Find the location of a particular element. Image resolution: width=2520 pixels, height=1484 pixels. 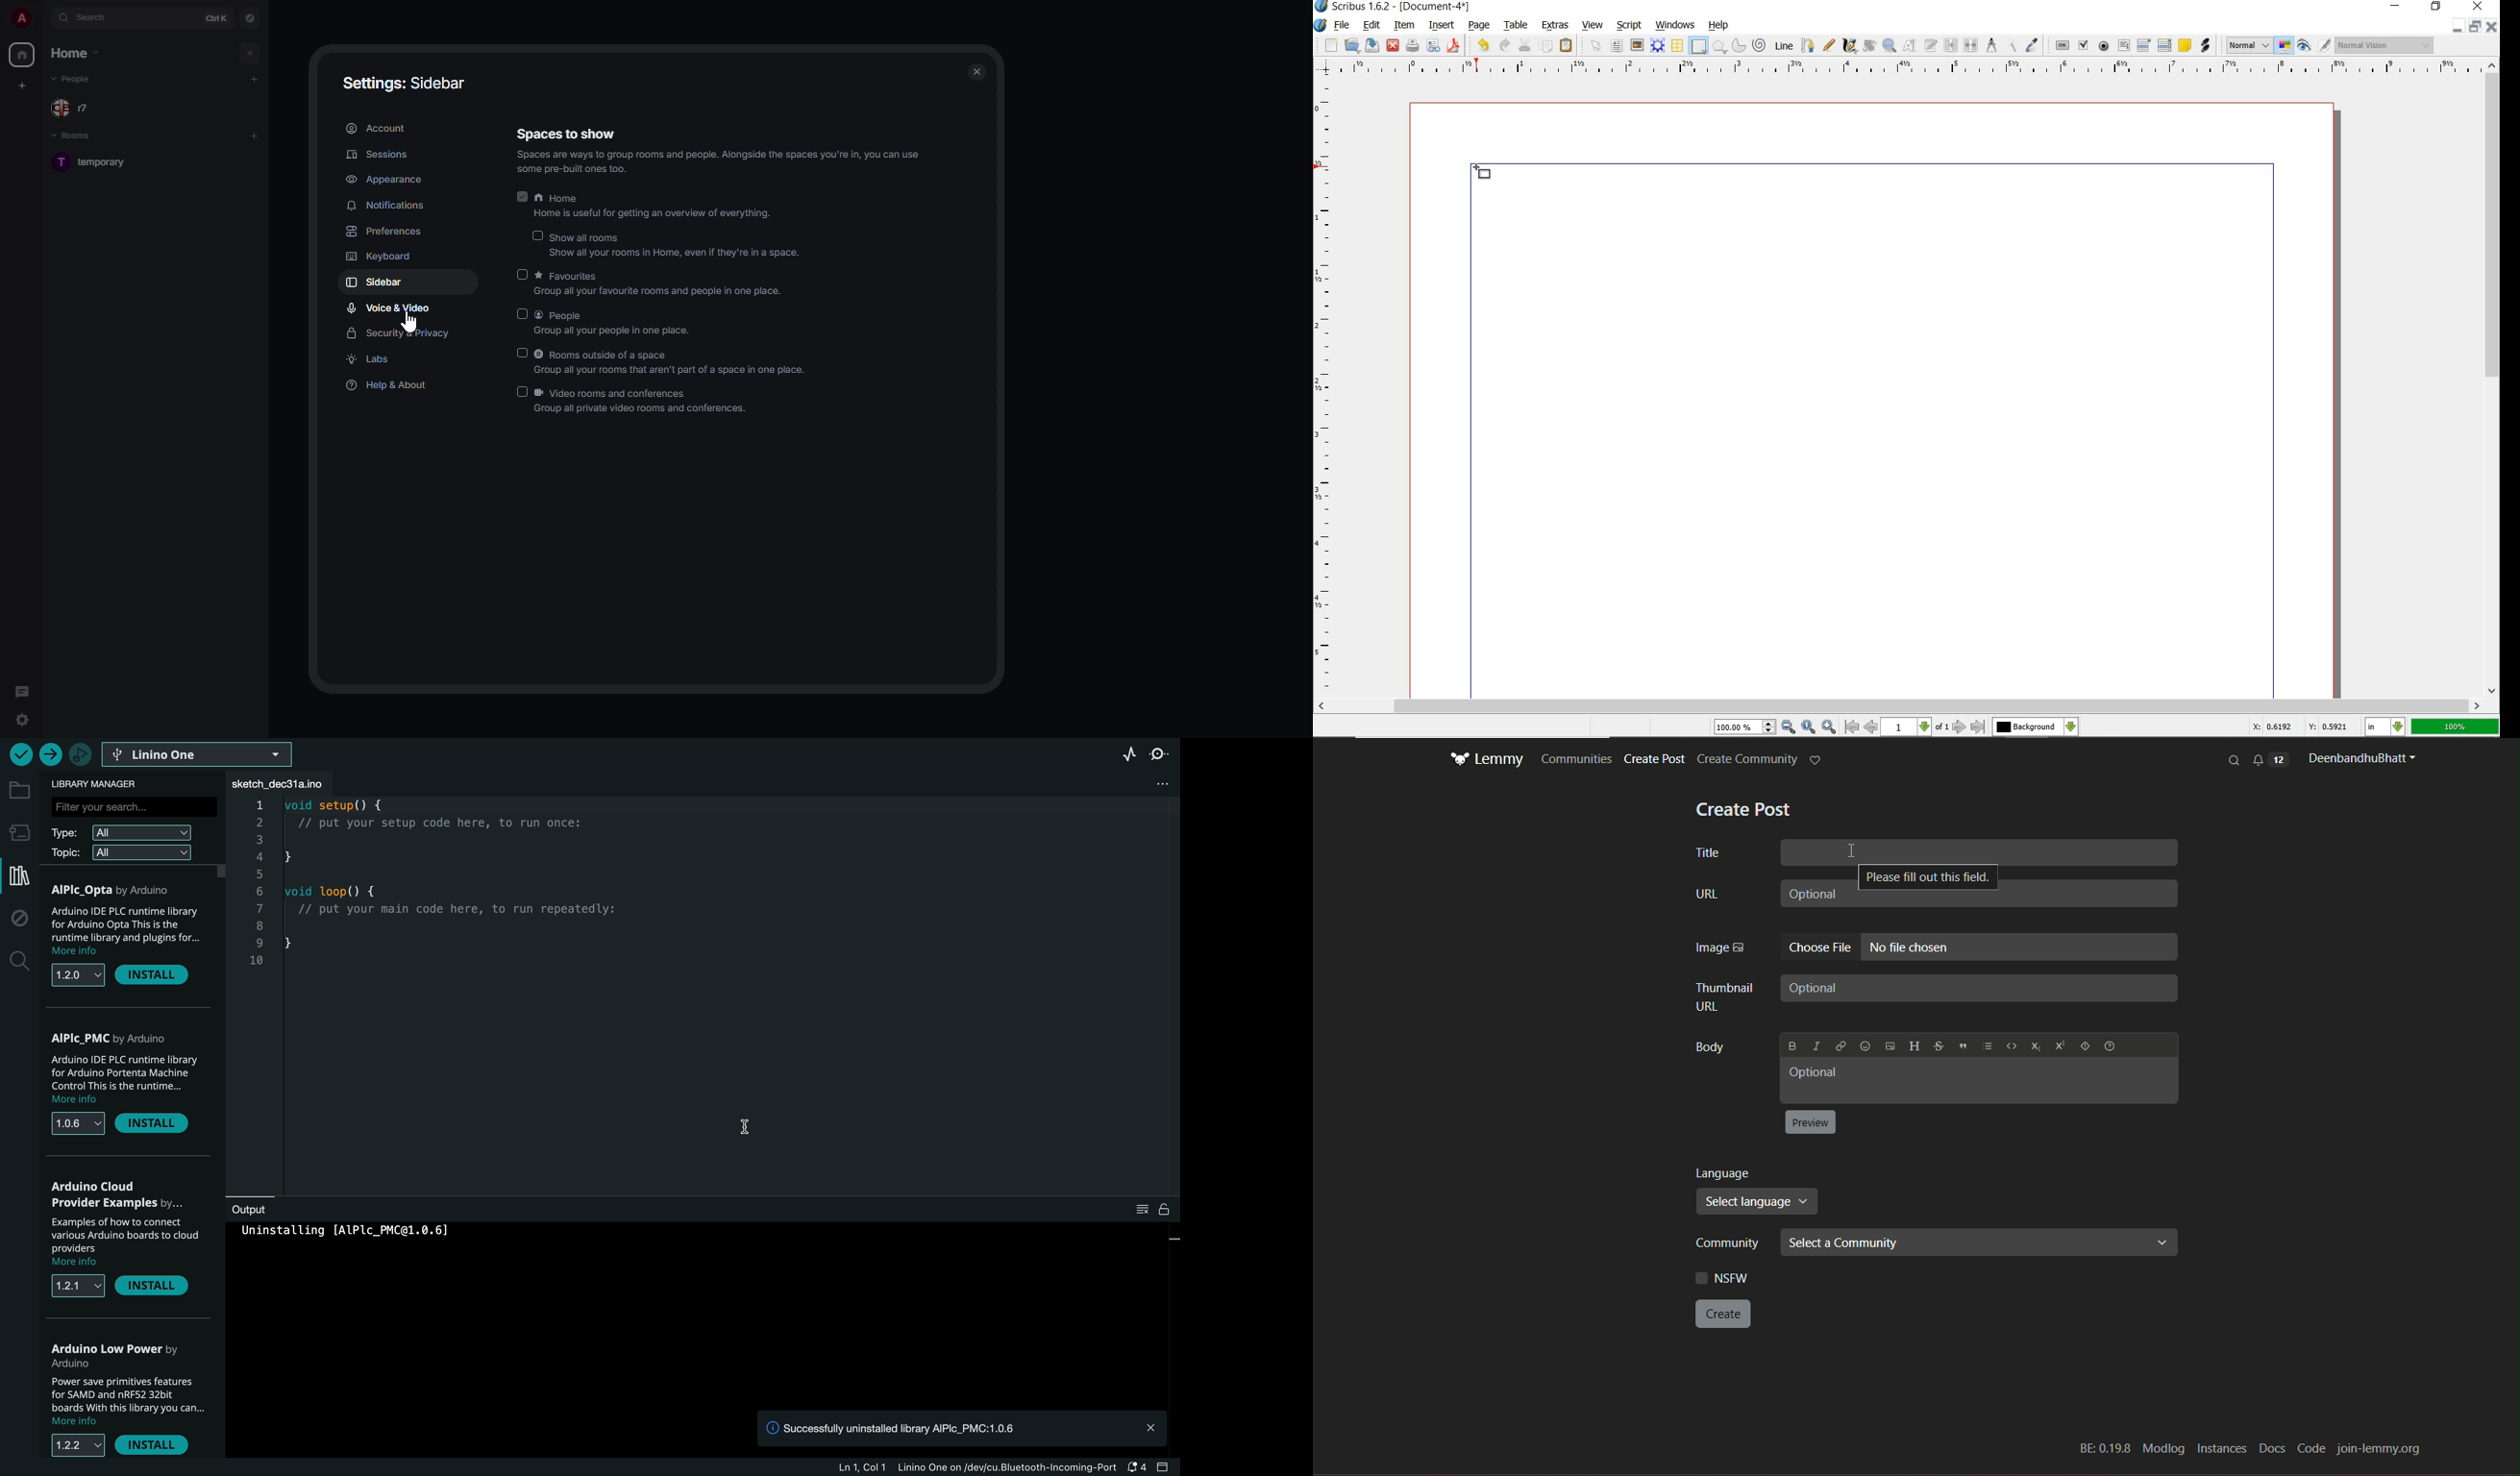

close is located at coordinates (2493, 26).